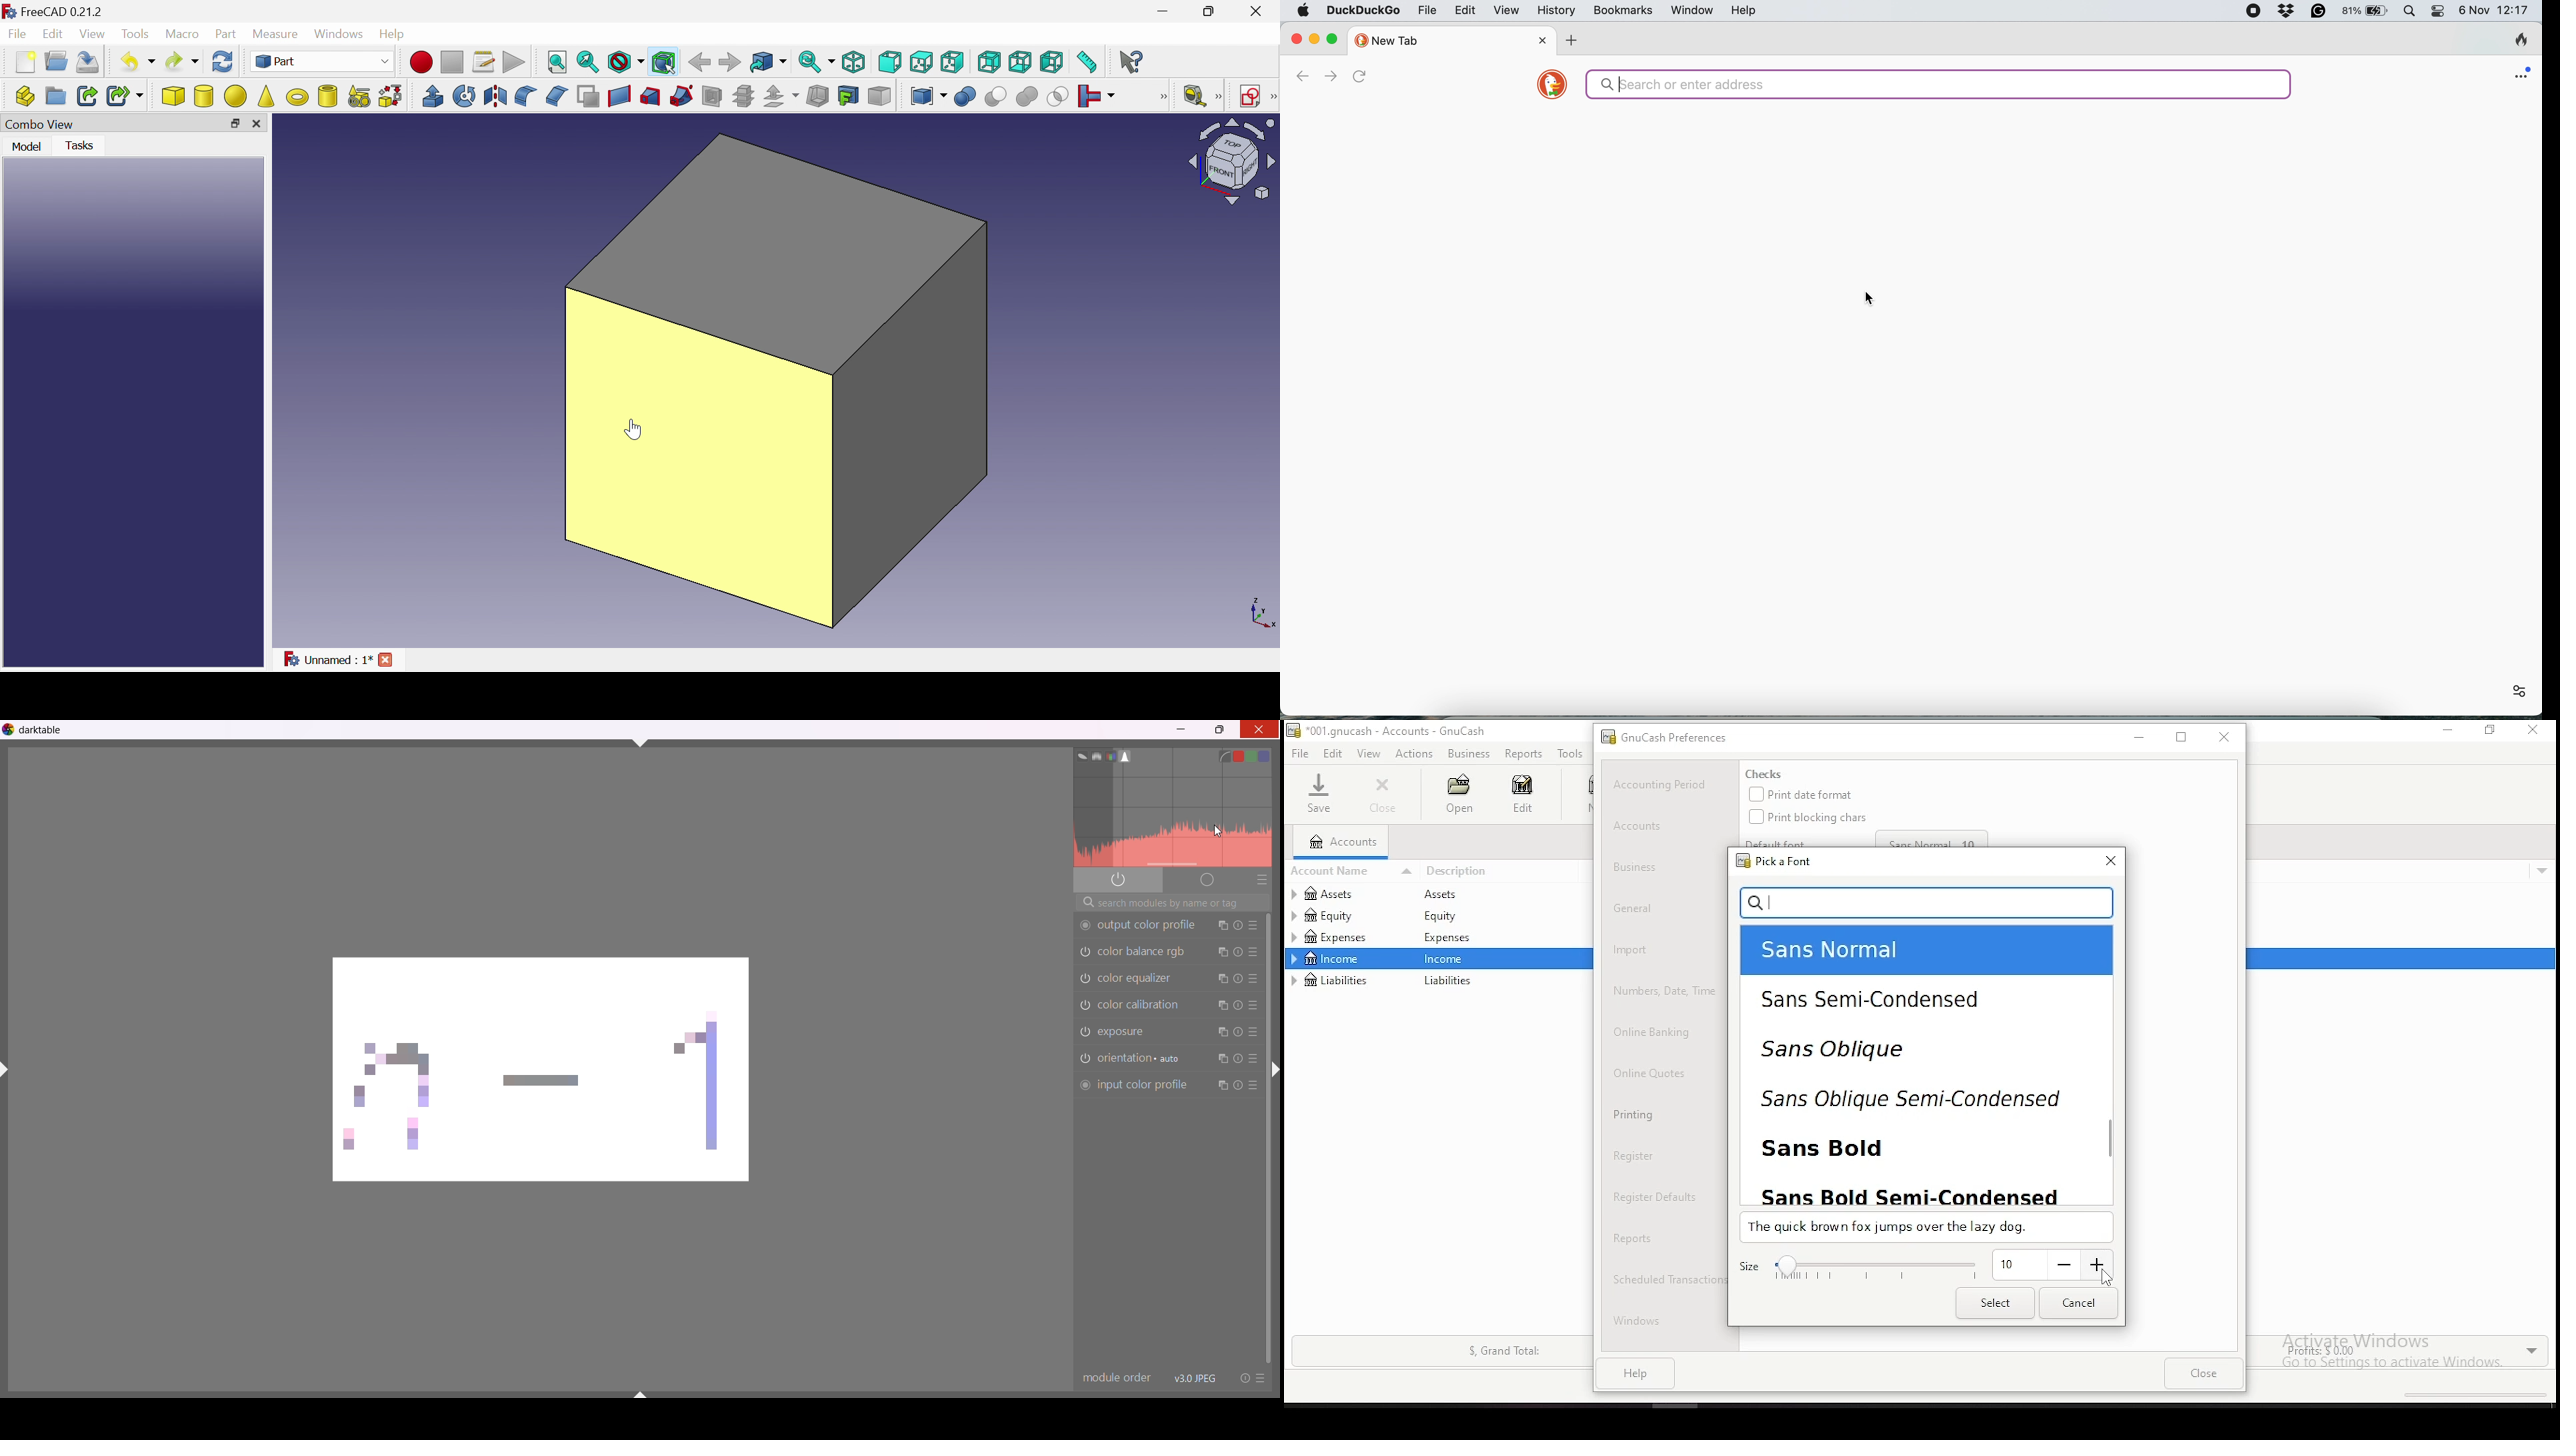  What do you see at coordinates (25, 145) in the screenshot?
I see `Model` at bounding box center [25, 145].